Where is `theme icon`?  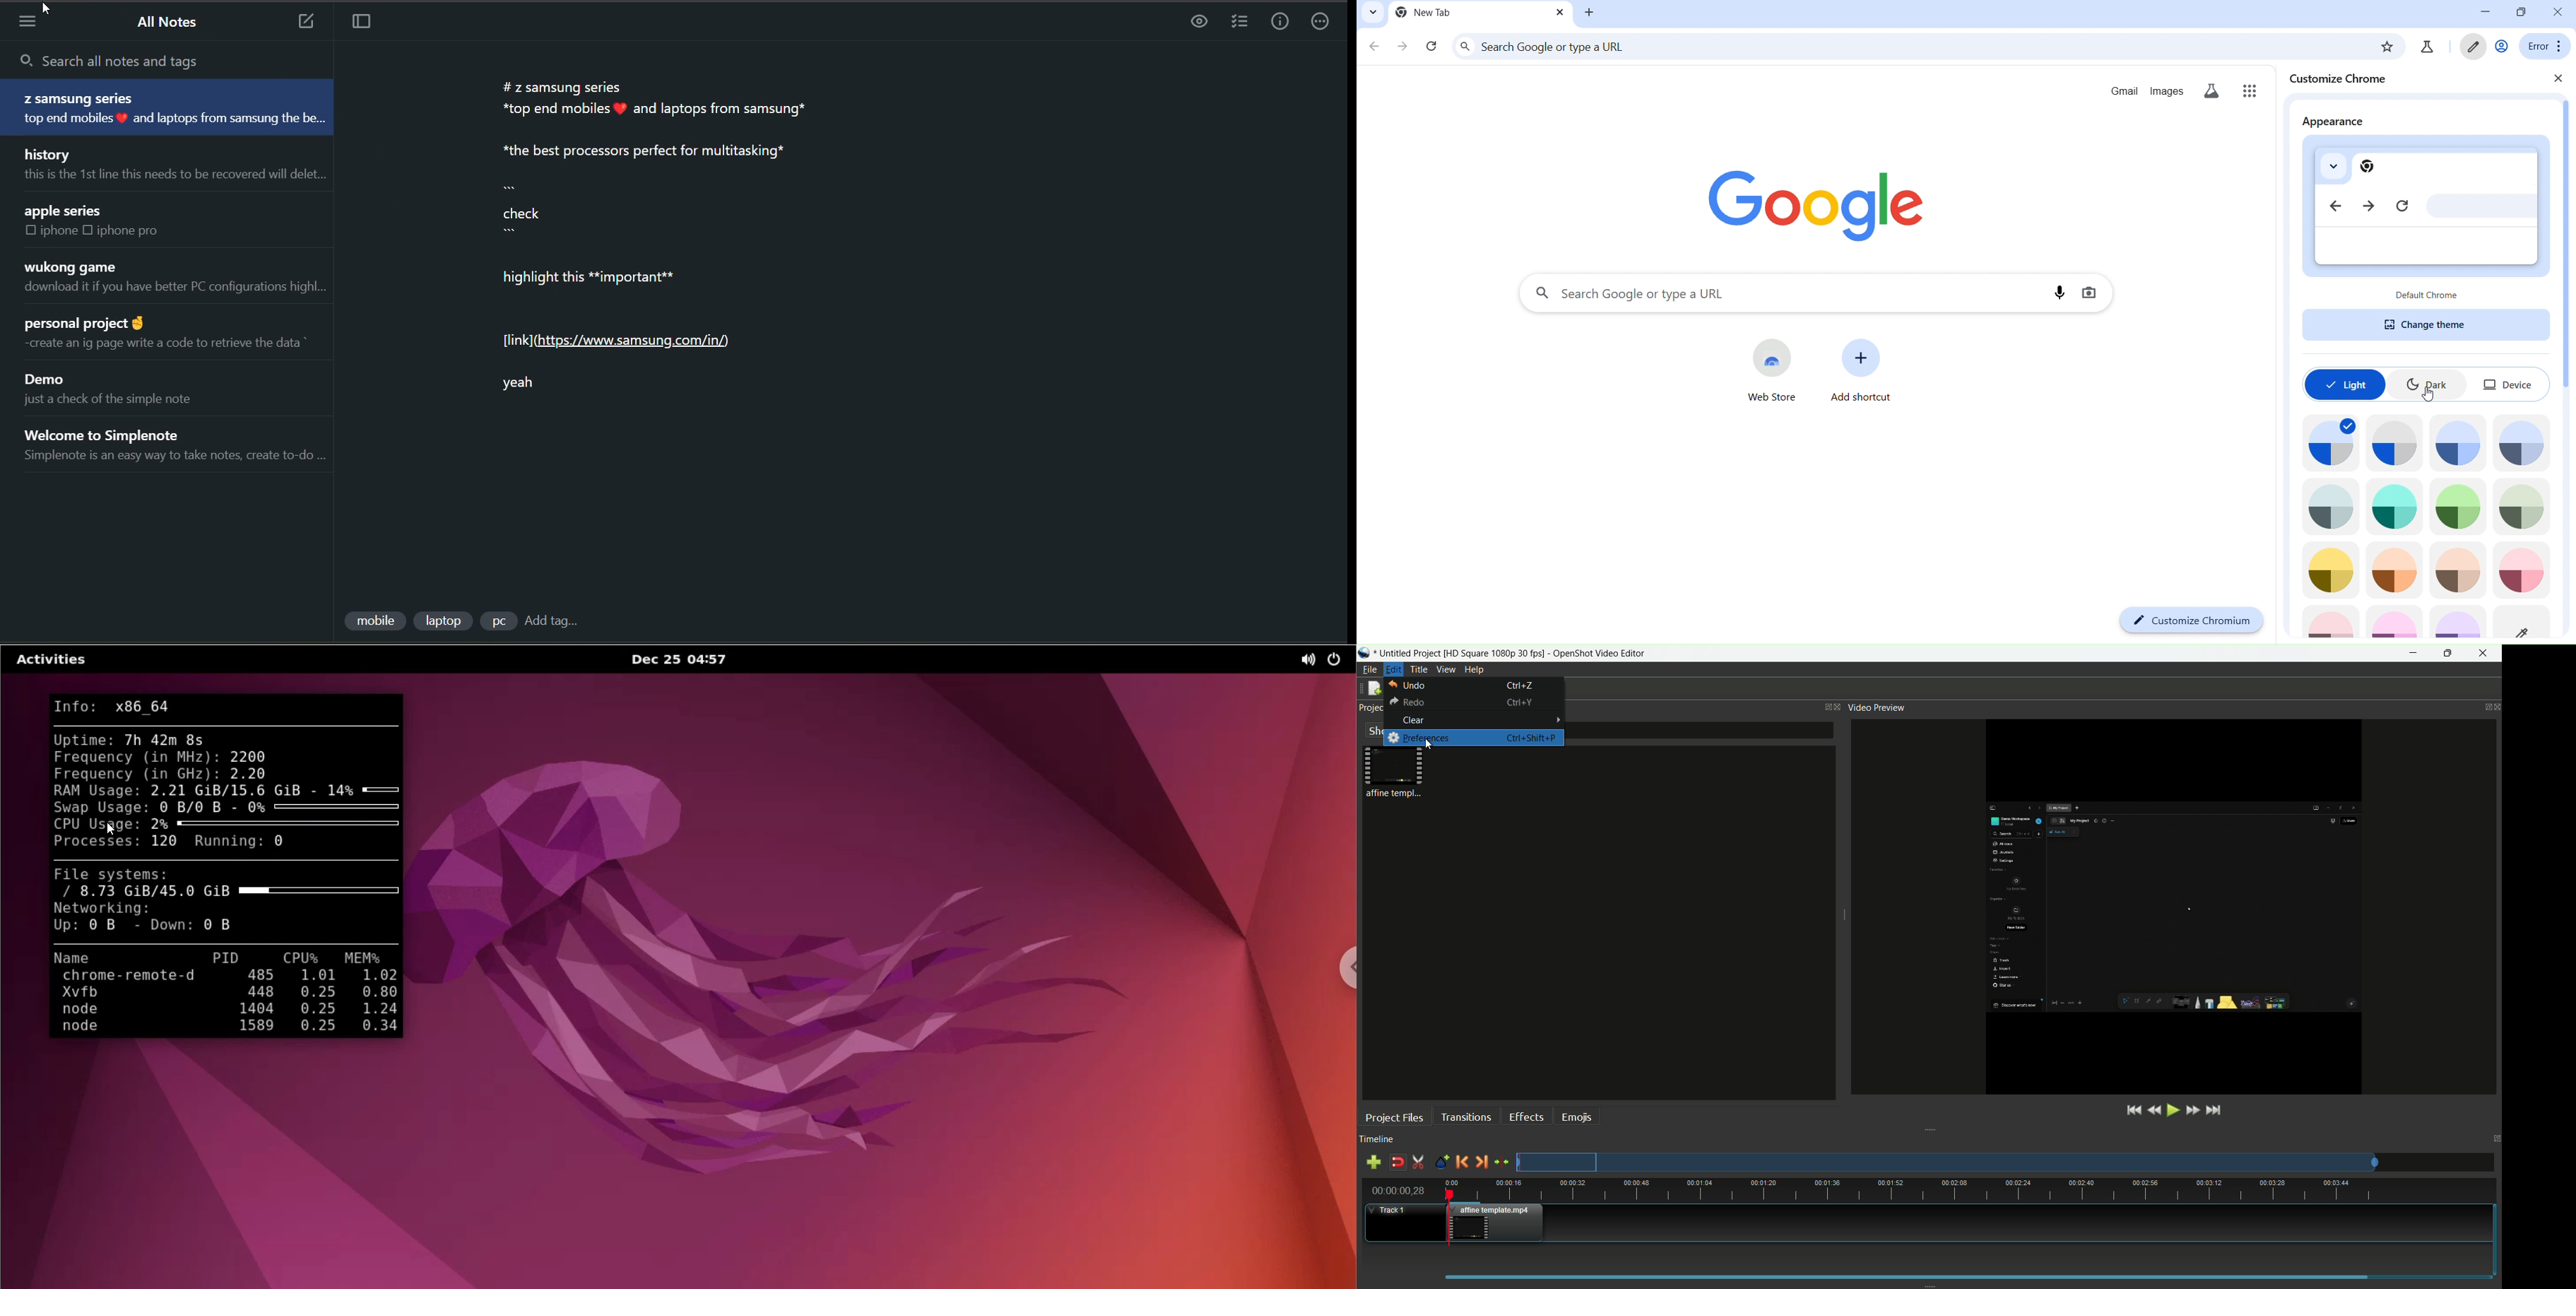
theme icon is located at coordinates (2394, 622).